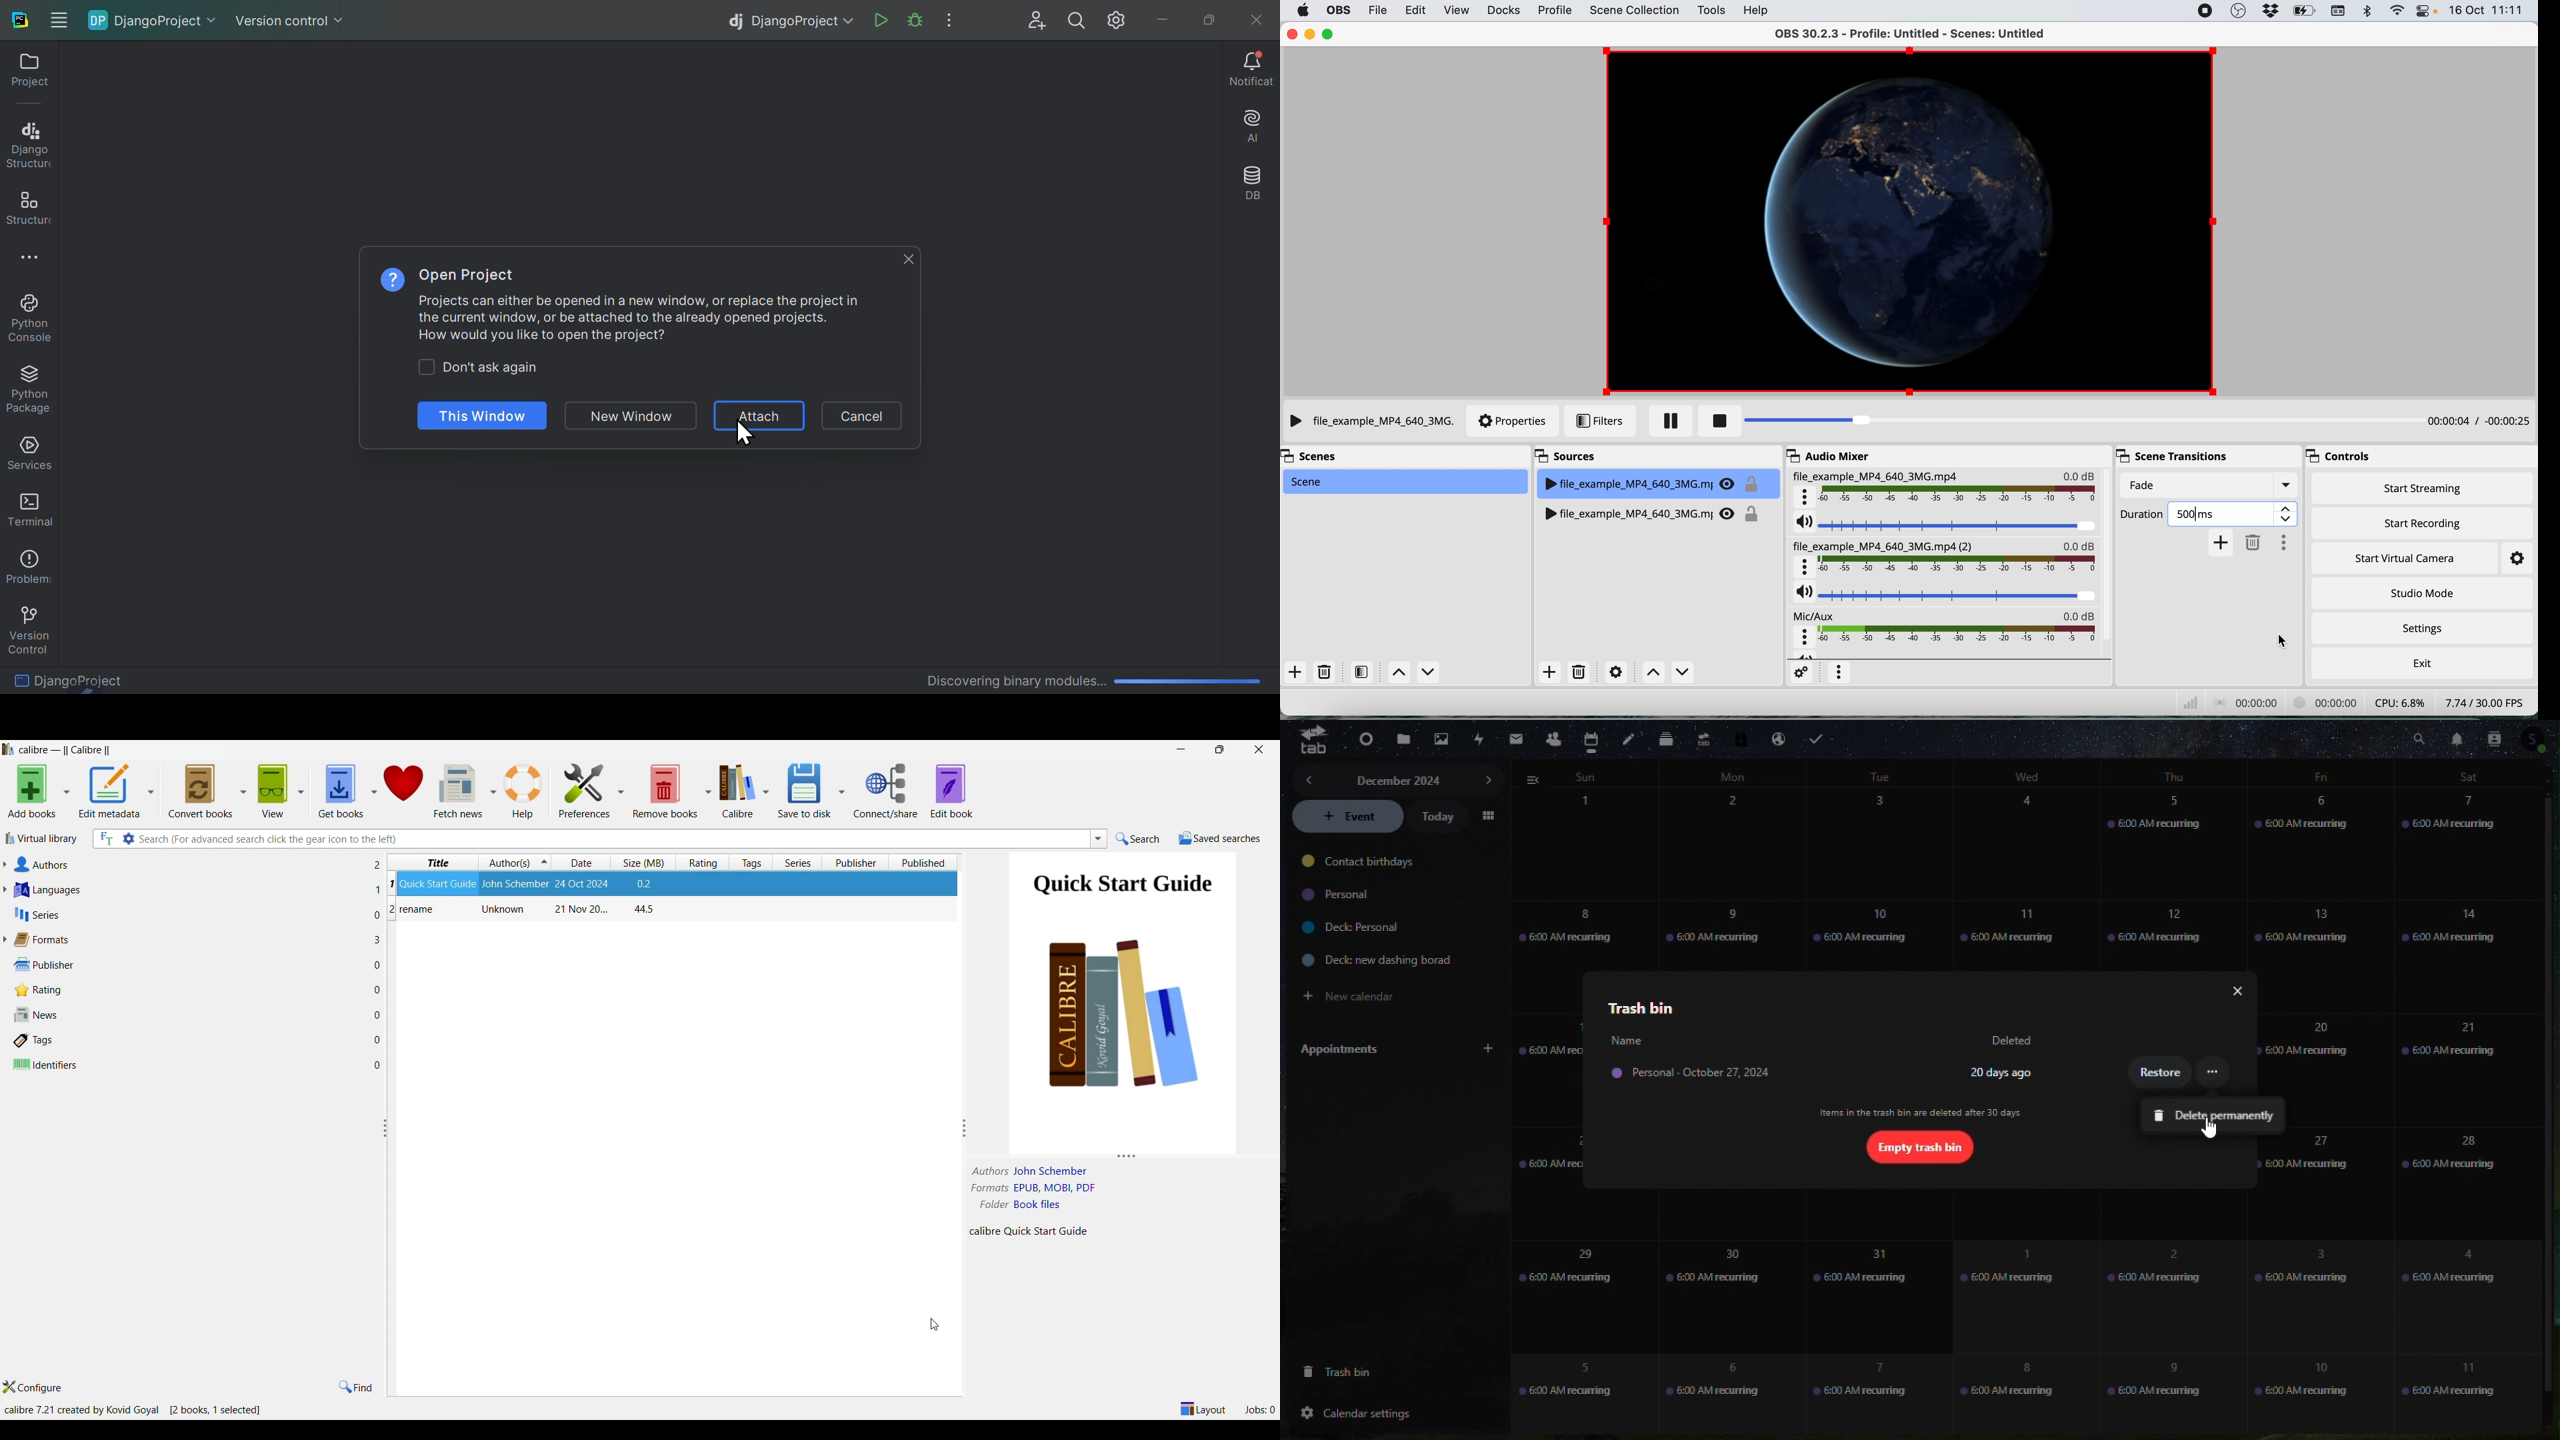 Image resolution: width=2576 pixels, height=1456 pixels. What do you see at coordinates (1359, 740) in the screenshot?
I see `dashboard` at bounding box center [1359, 740].